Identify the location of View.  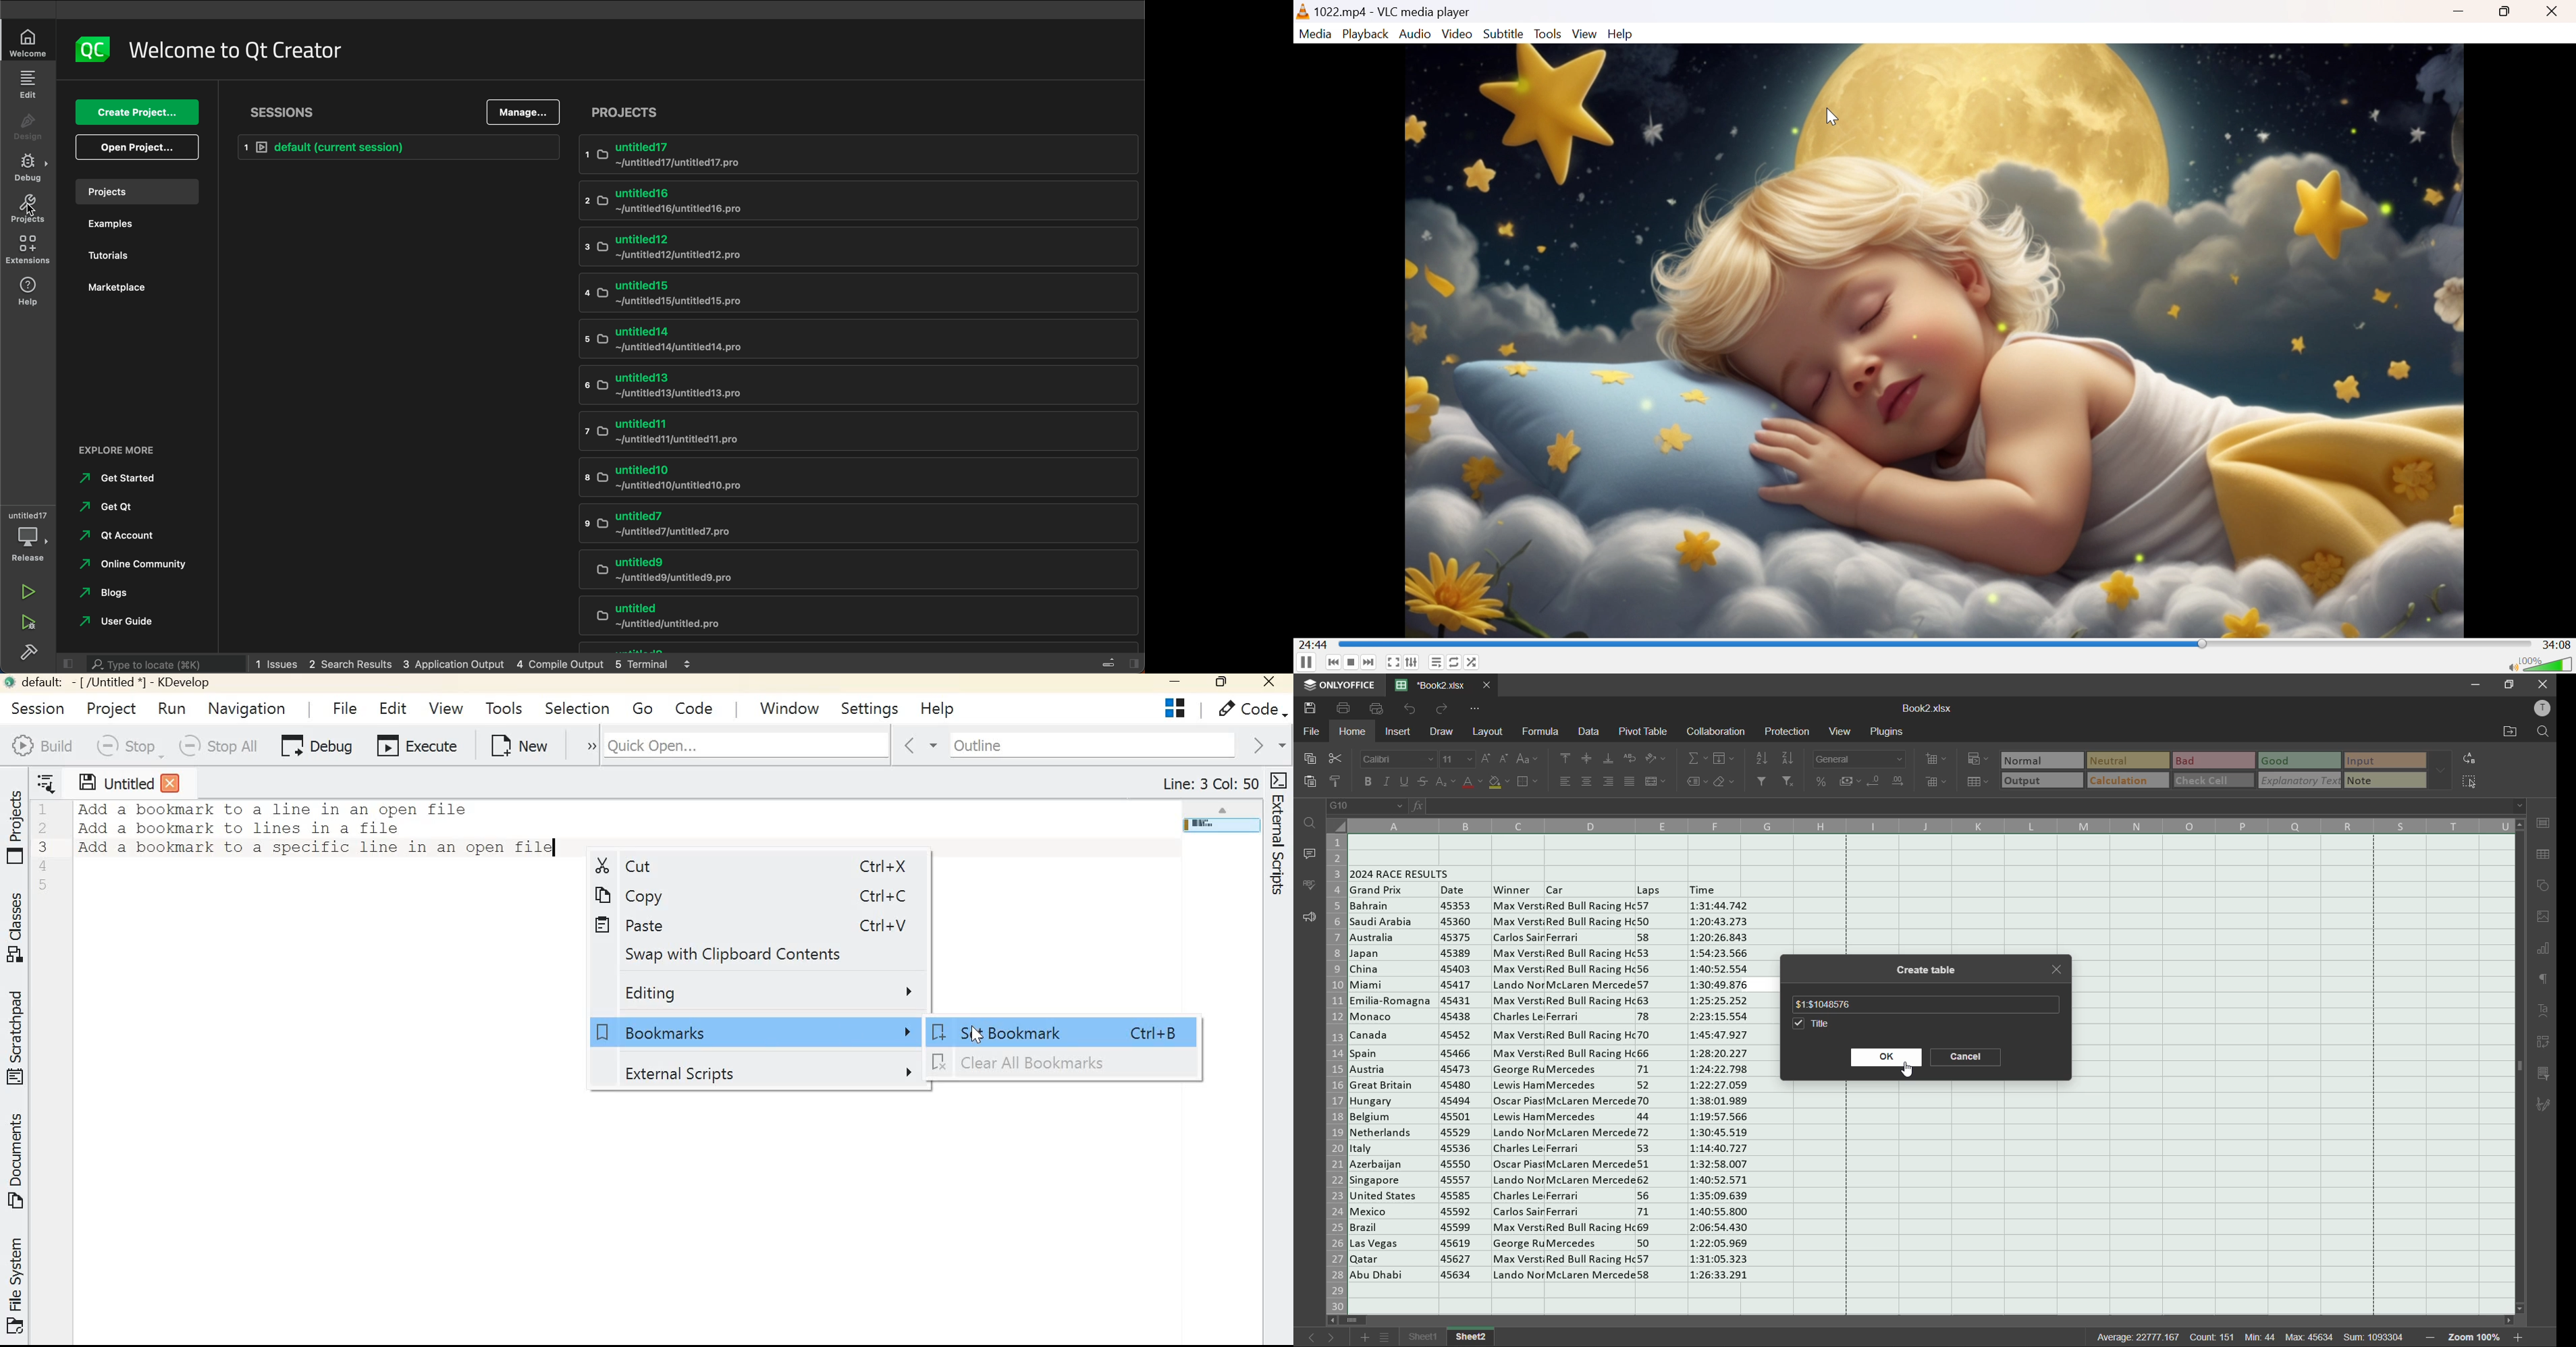
(1587, 35).